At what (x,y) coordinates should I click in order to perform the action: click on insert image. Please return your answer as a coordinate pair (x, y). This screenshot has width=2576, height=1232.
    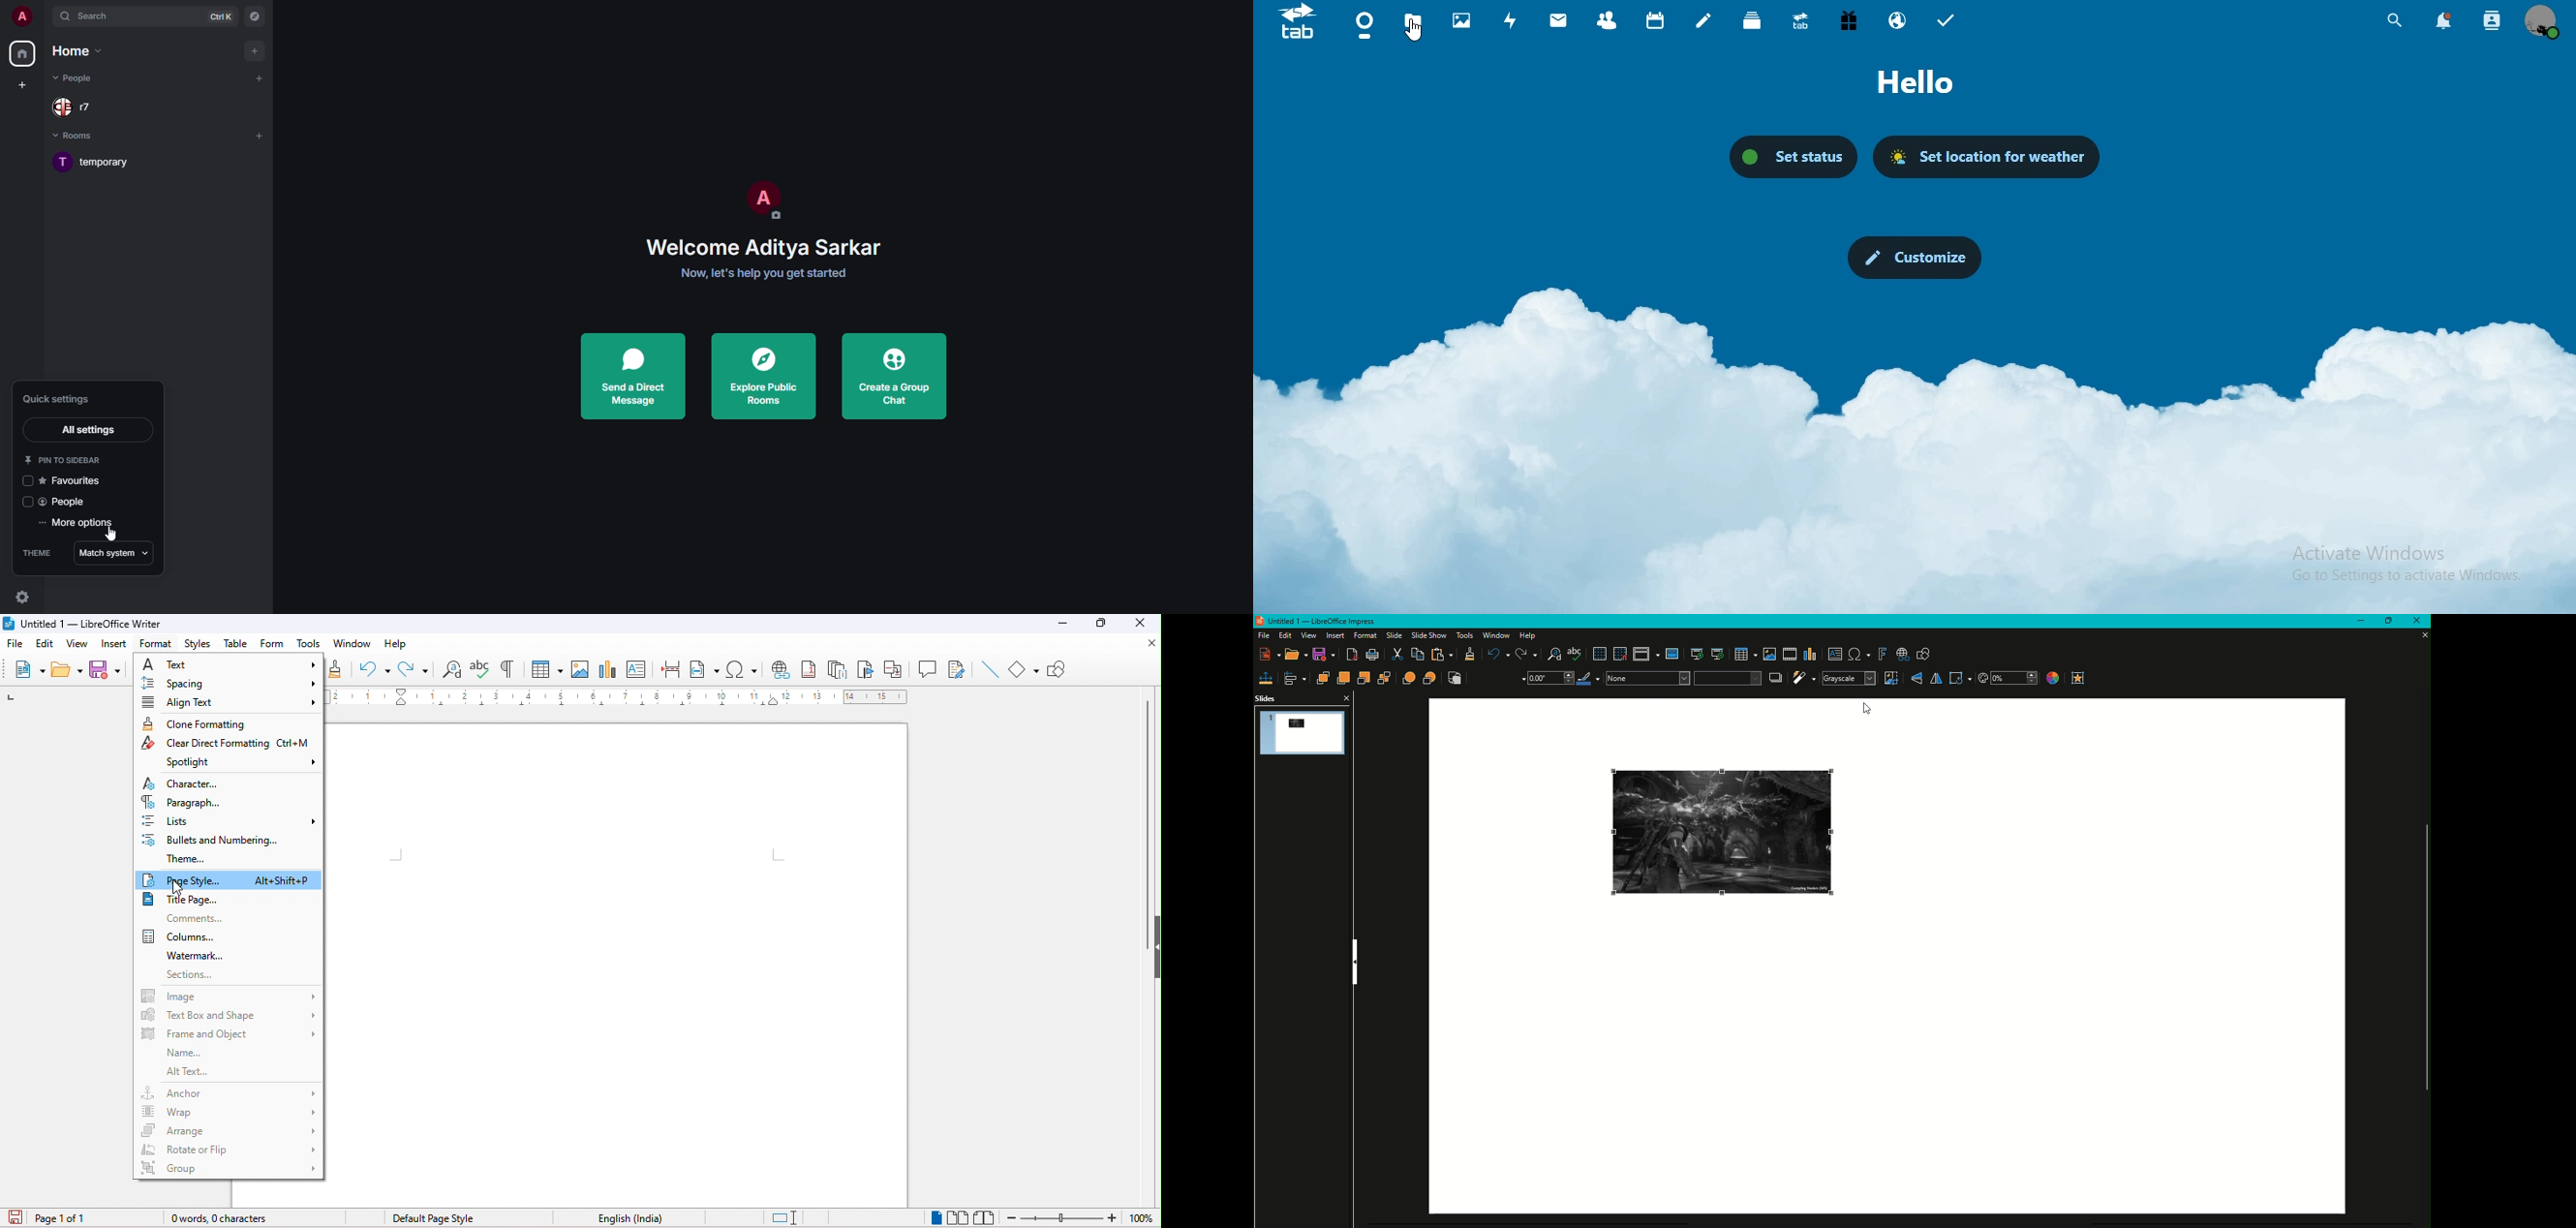
    Looking at the image, I should click on (580, 668).